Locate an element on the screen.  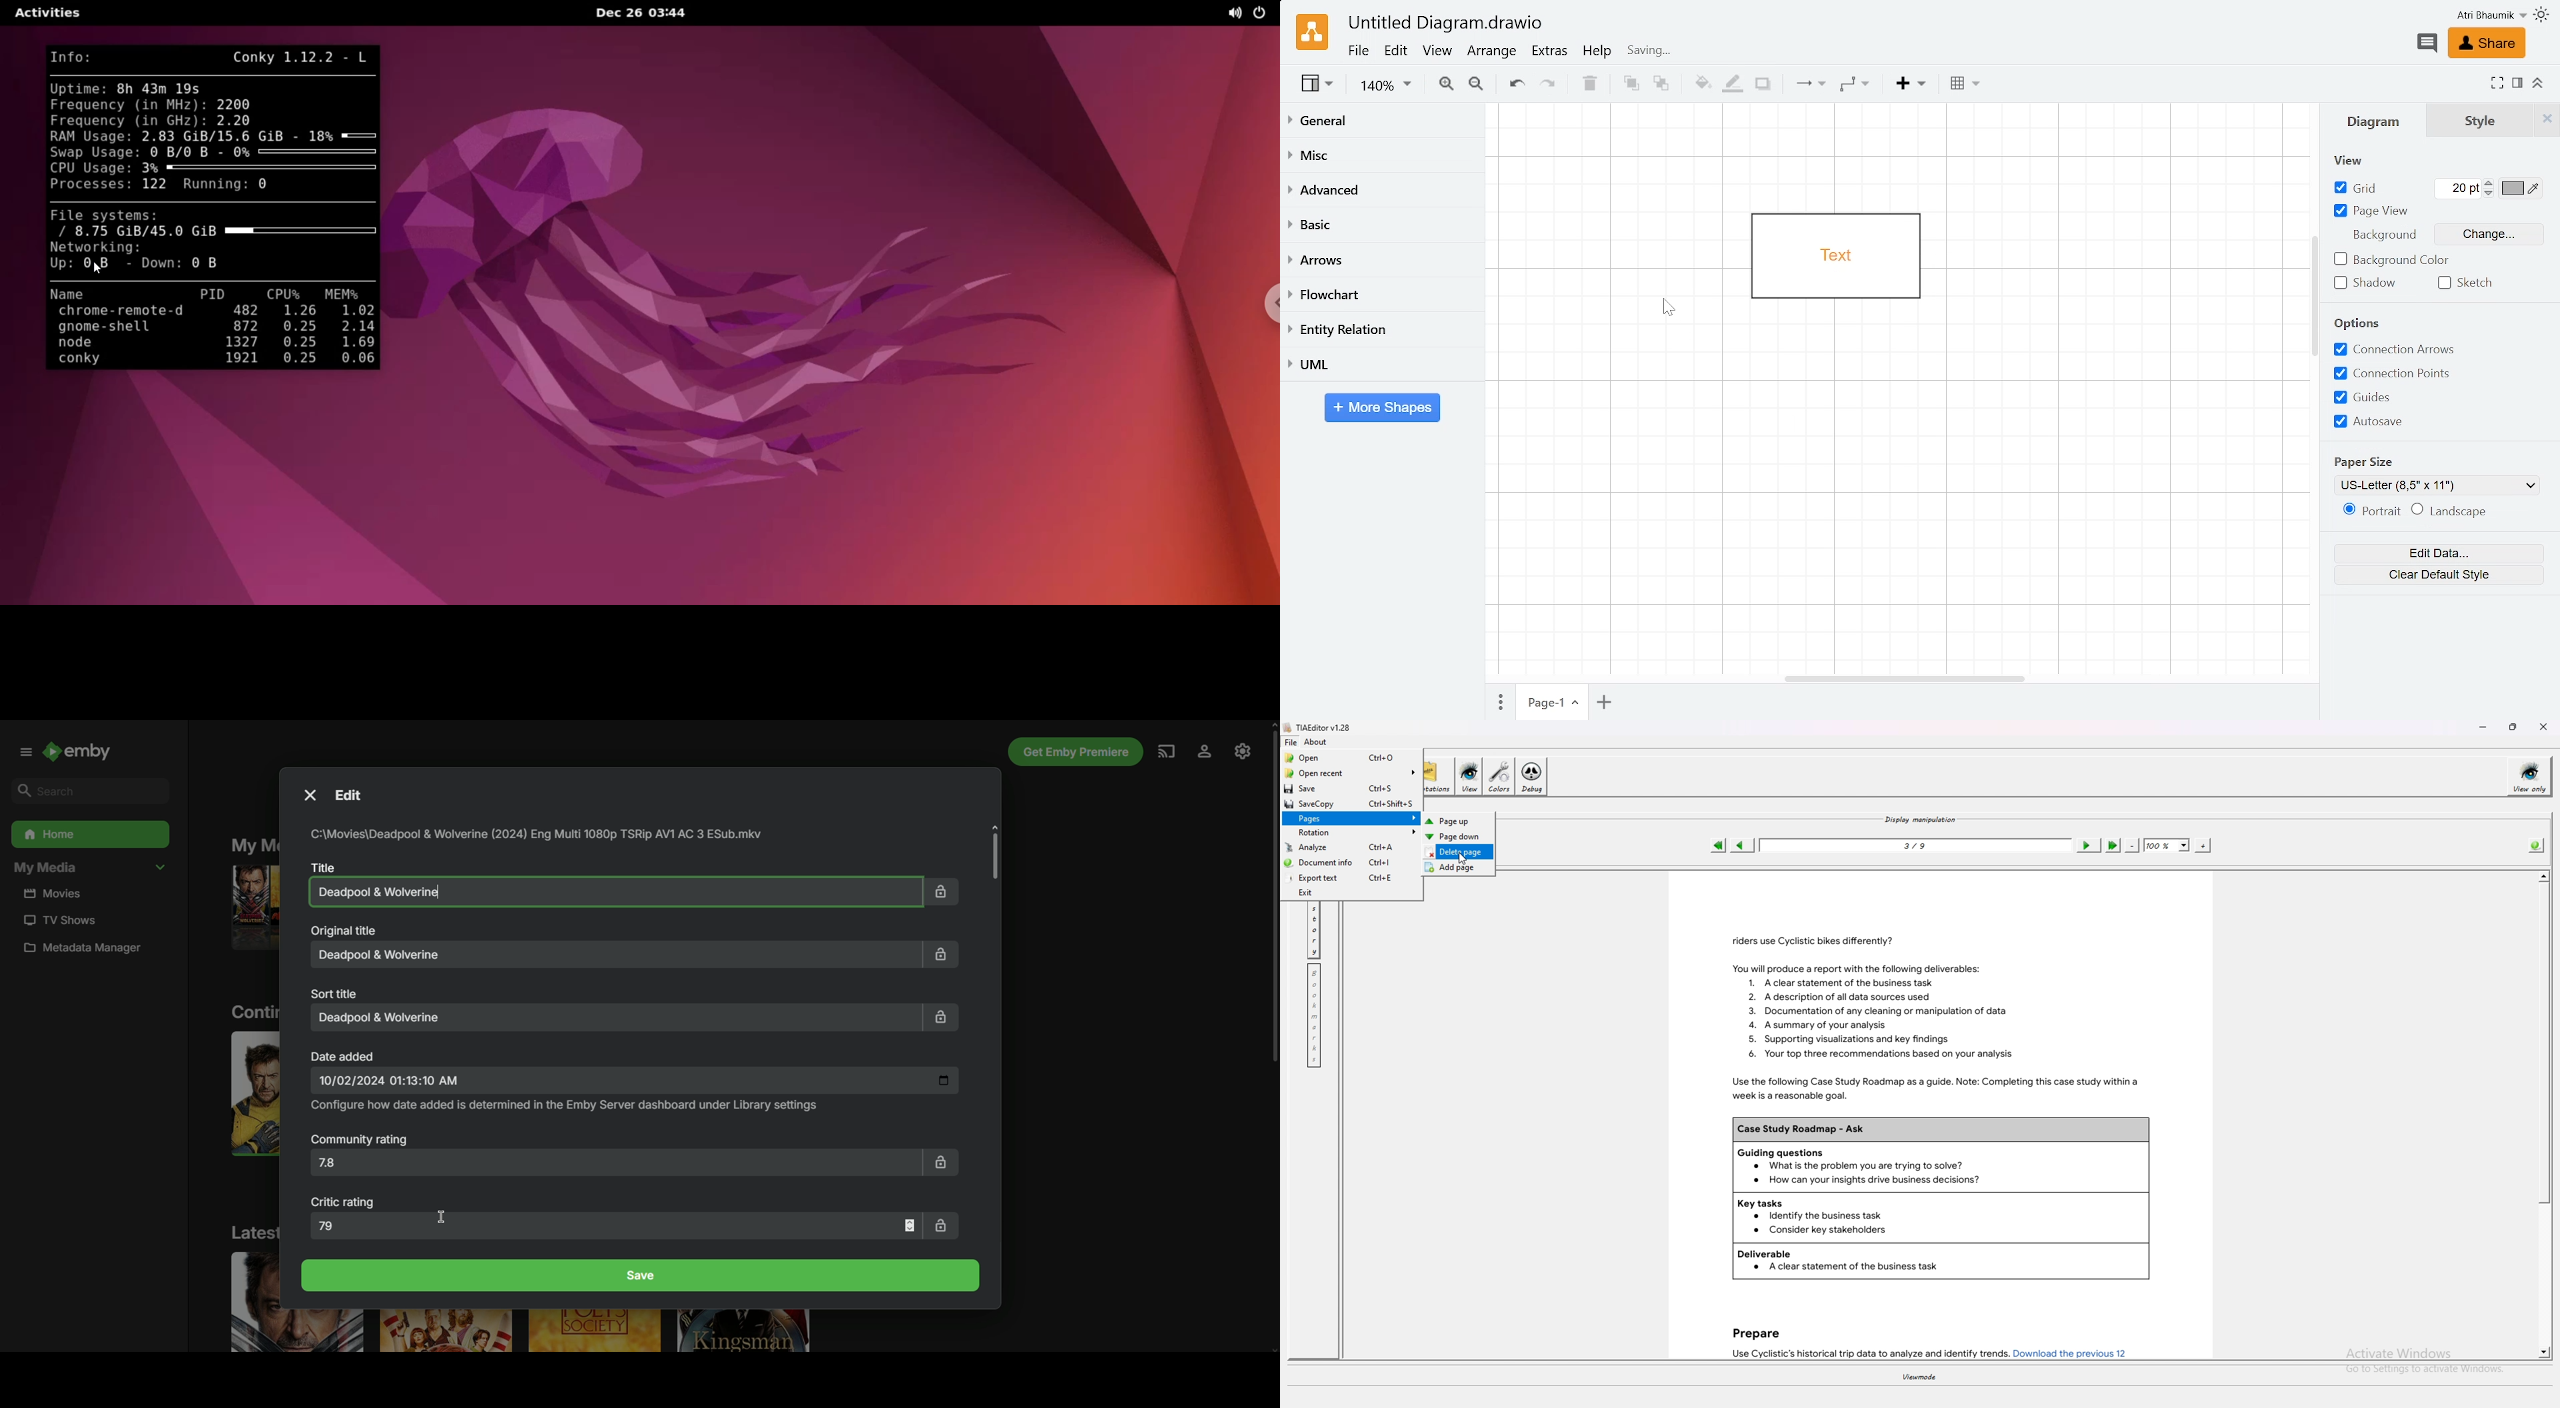
Metadata manager is located at coordinates (88, 951).